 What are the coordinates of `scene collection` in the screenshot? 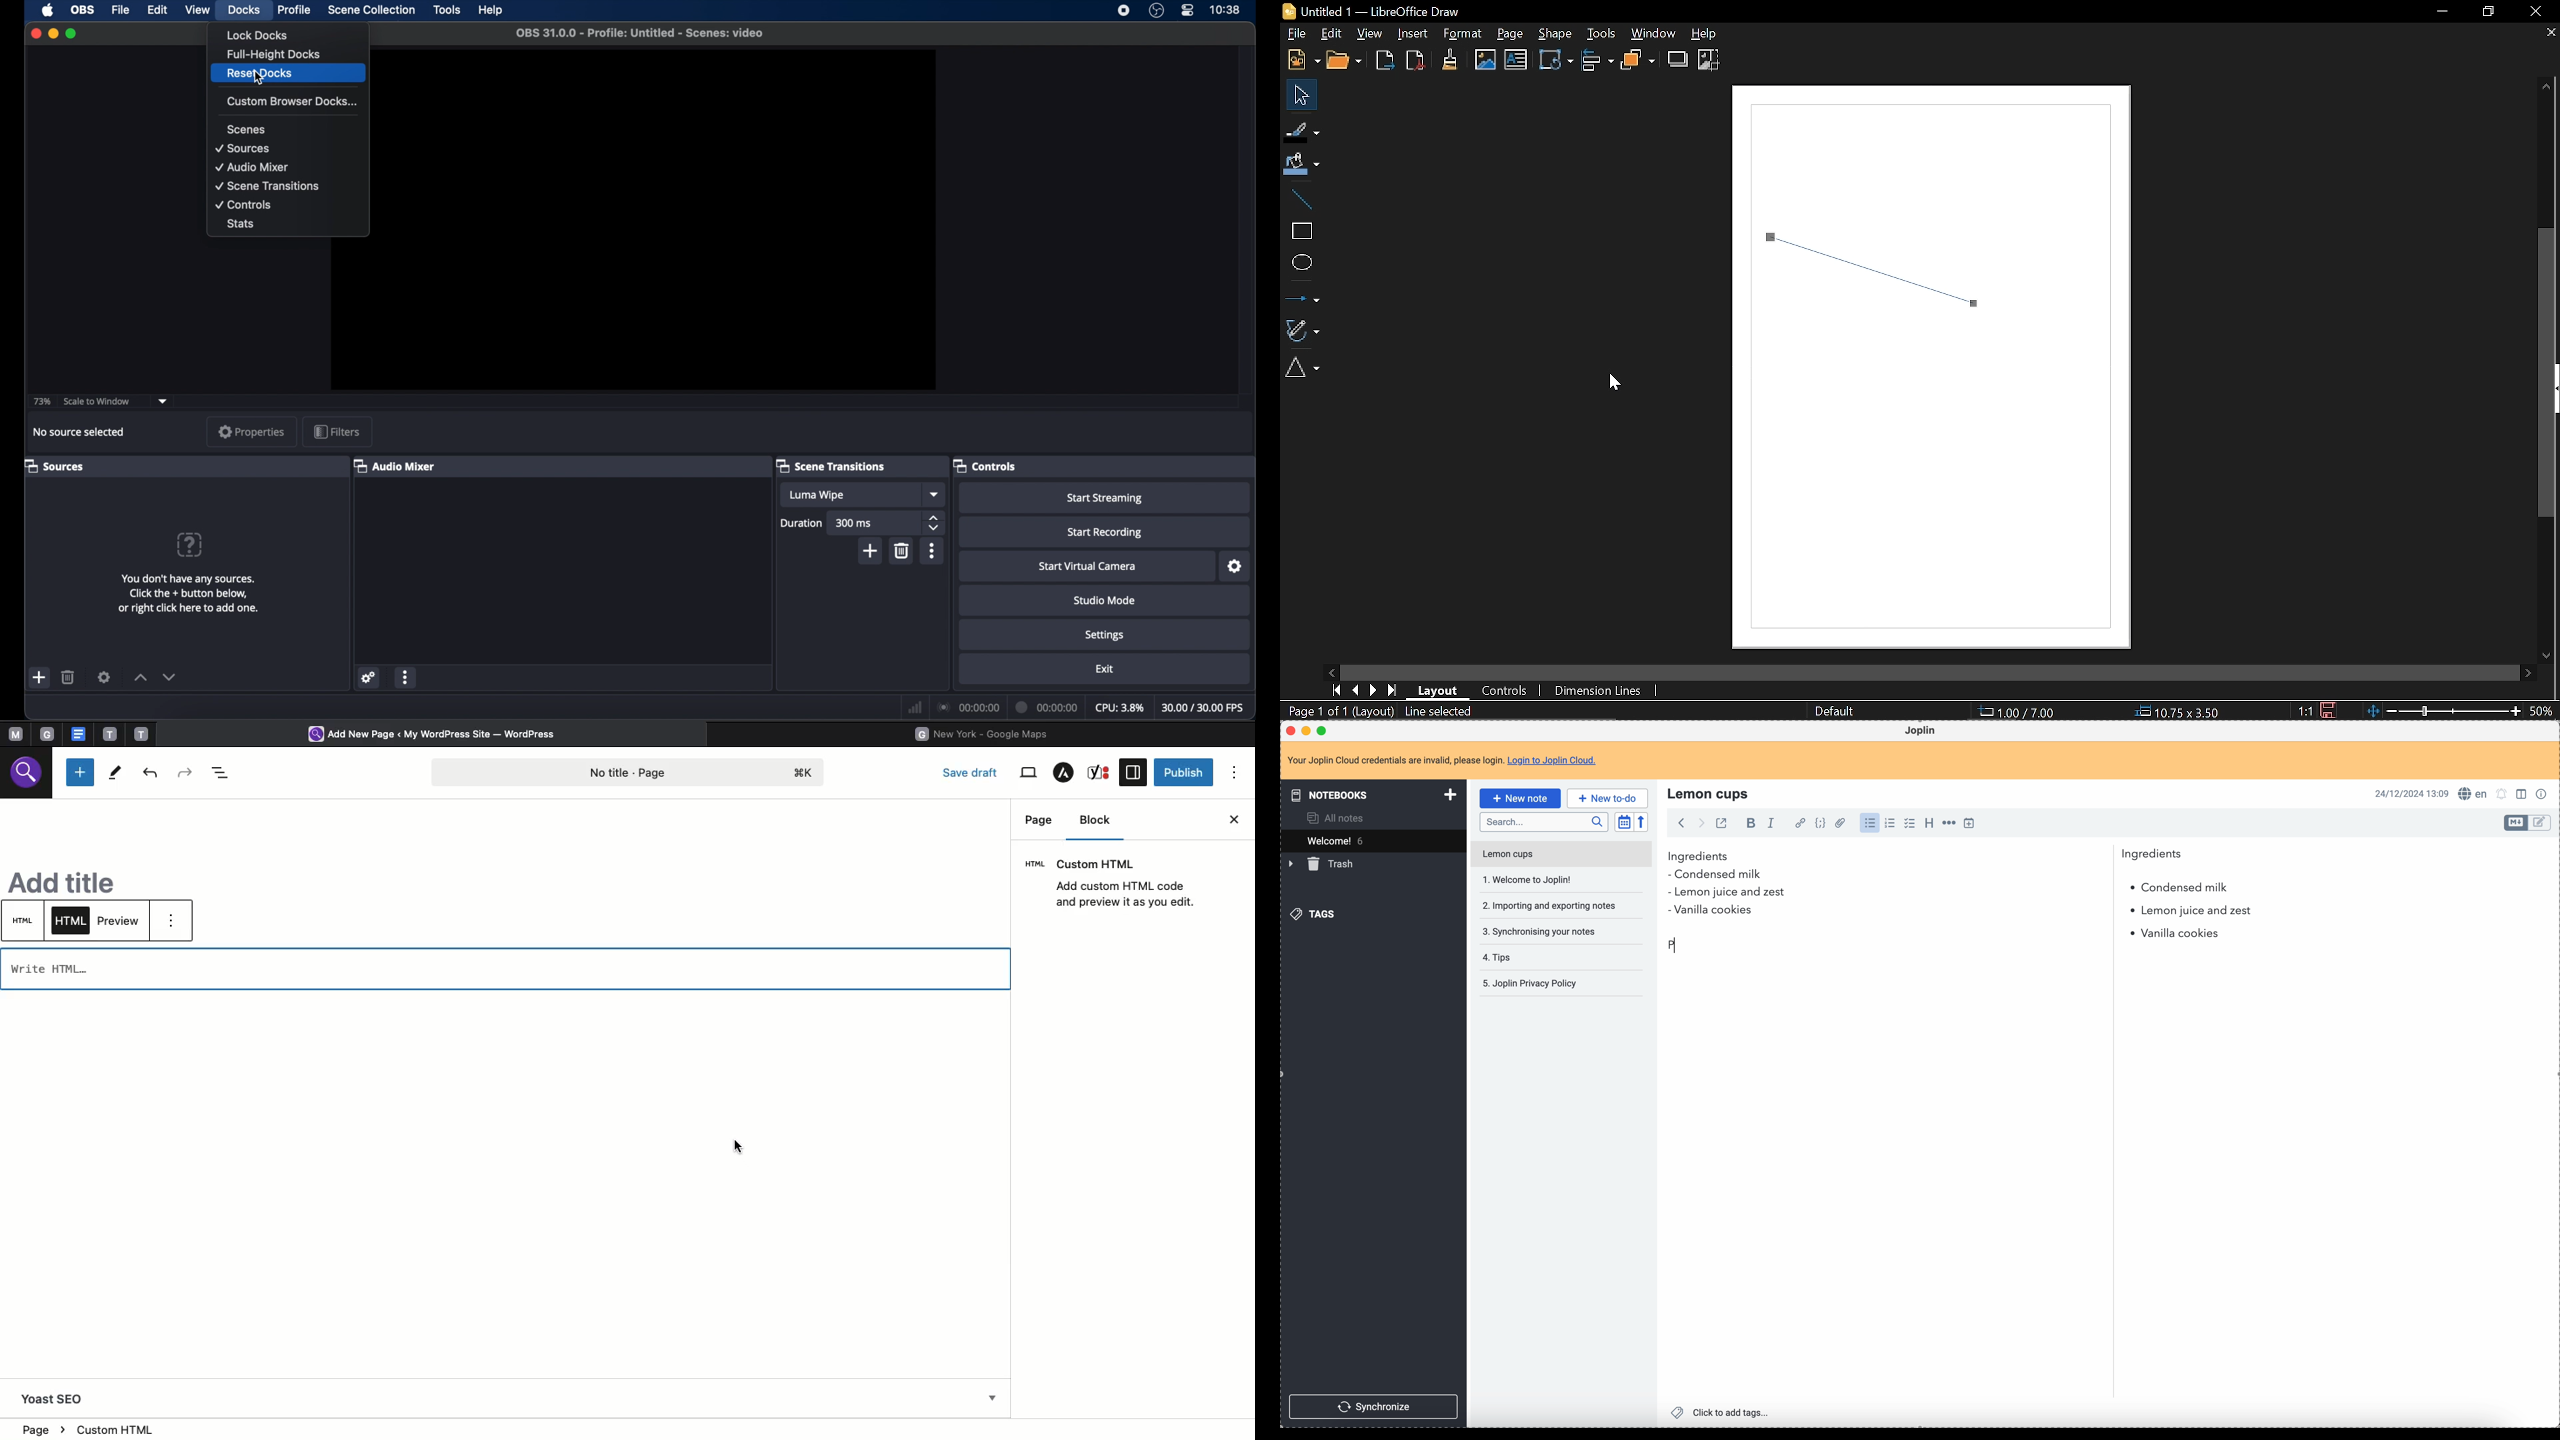 It's located at (373, 10).